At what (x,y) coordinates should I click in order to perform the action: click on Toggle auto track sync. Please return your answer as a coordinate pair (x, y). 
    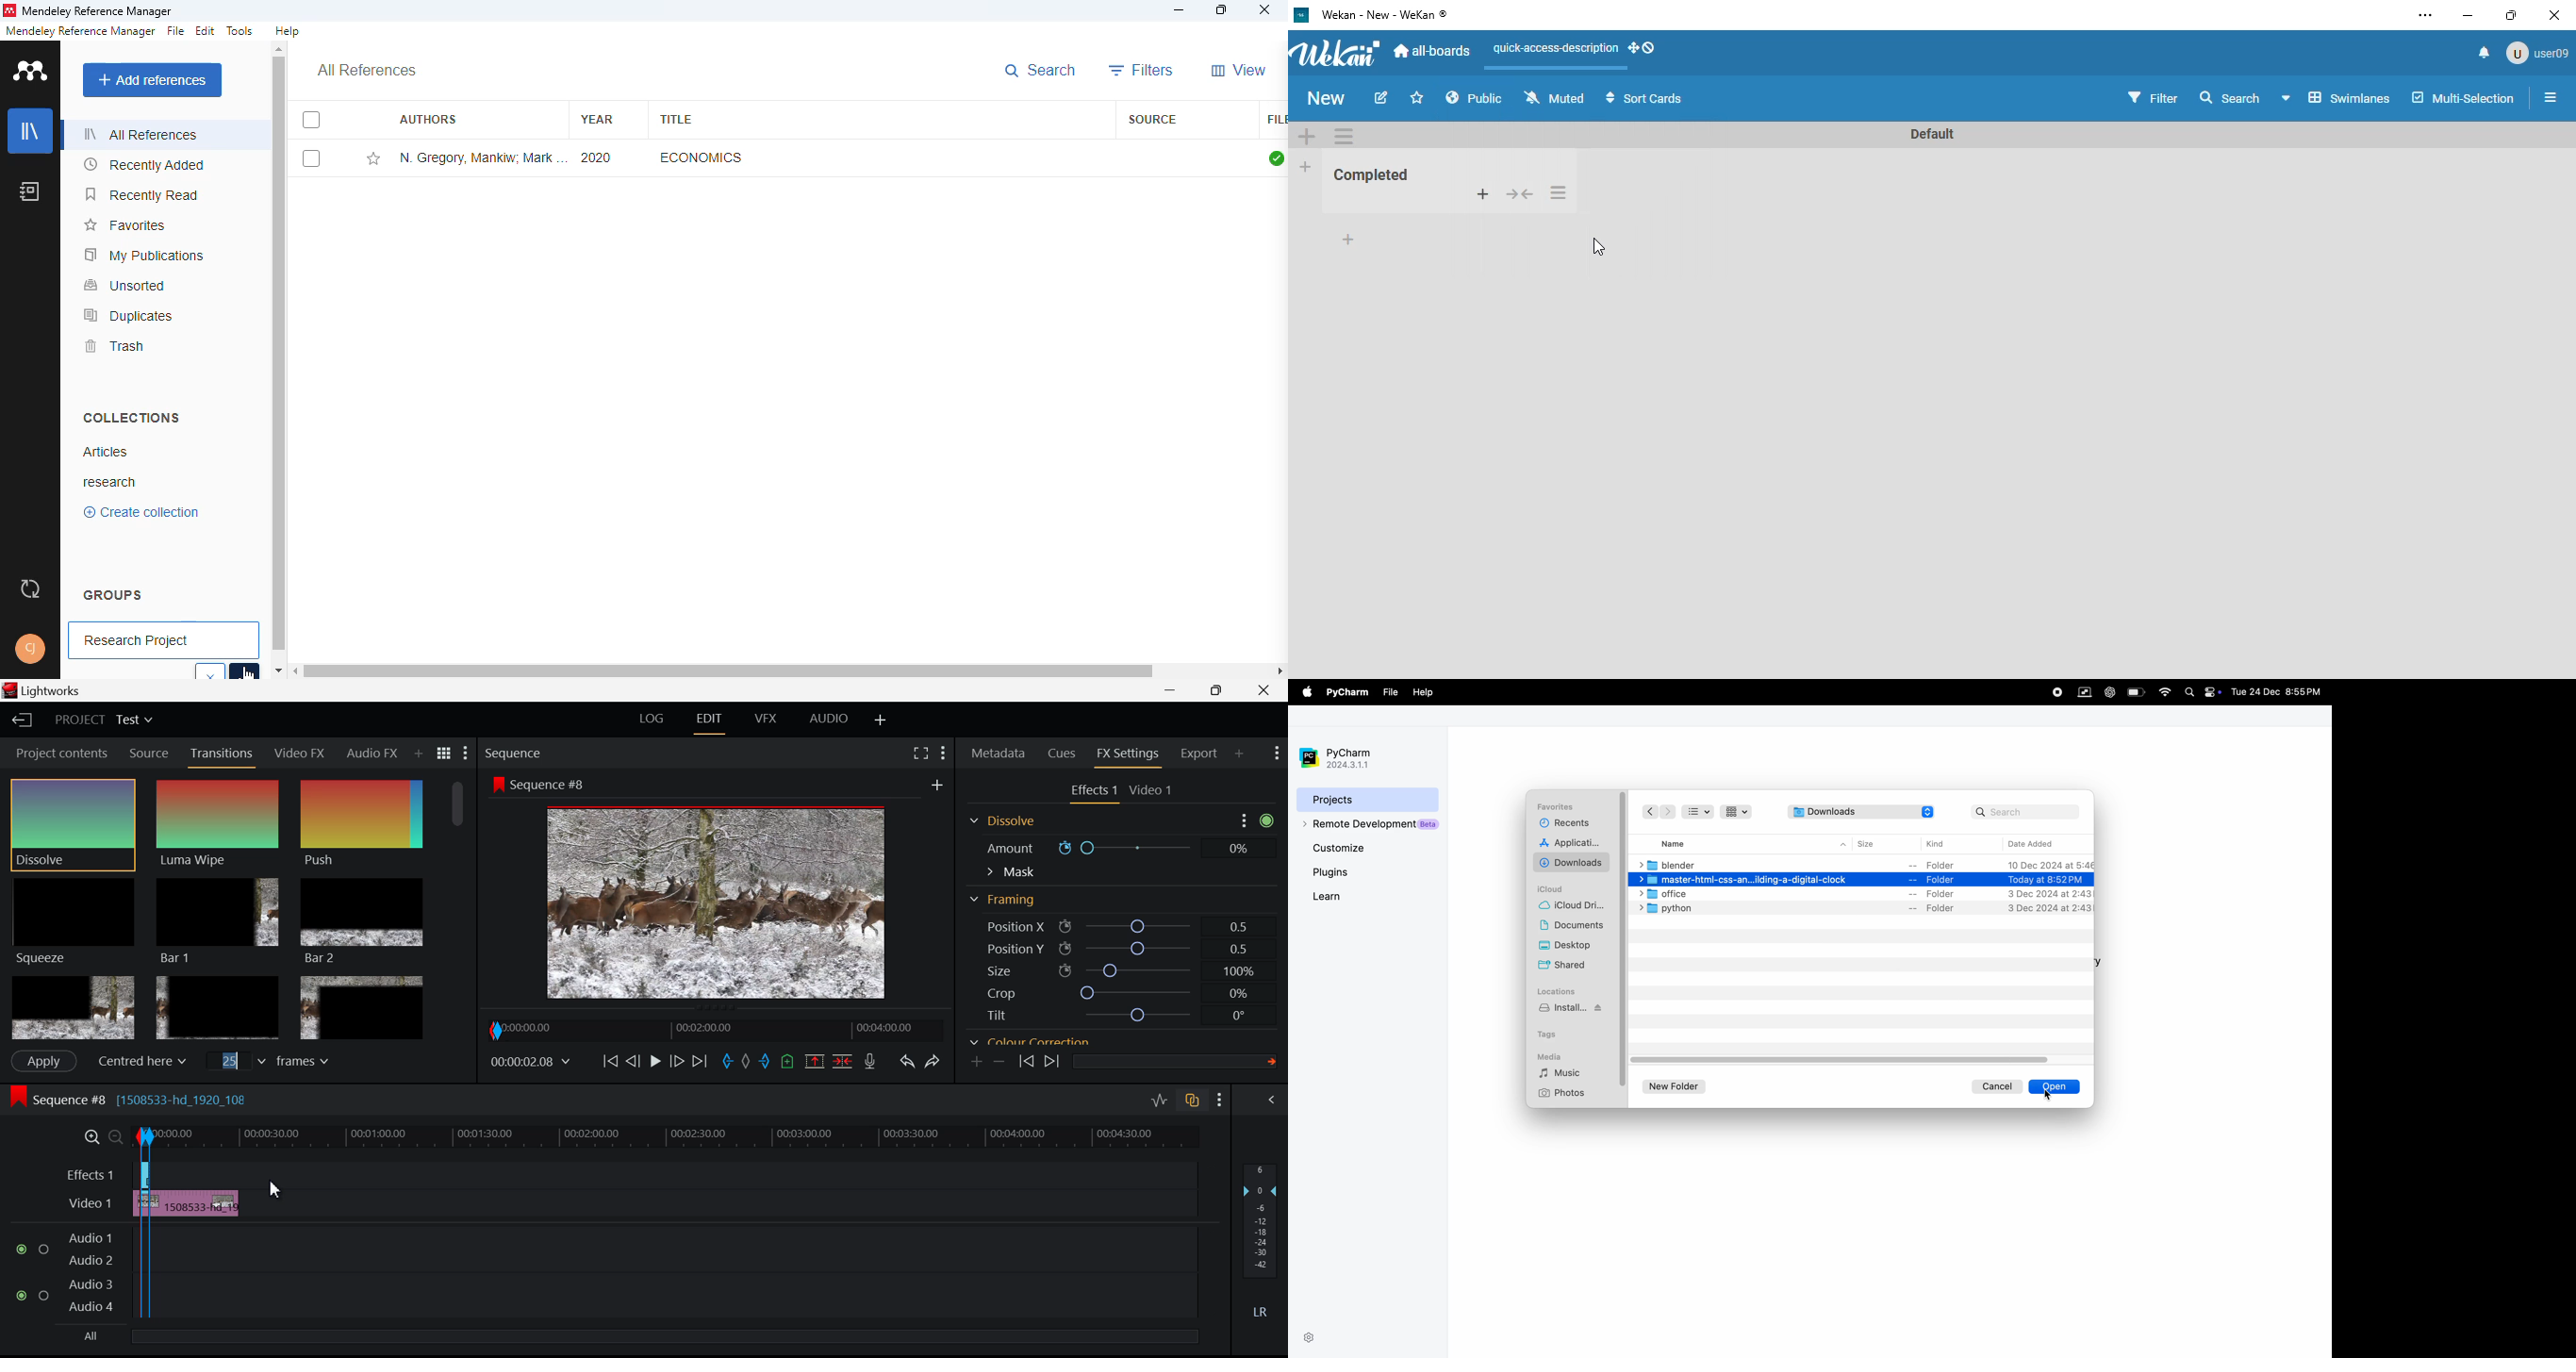
    Looking at the image, I should click on (1193, 1100).